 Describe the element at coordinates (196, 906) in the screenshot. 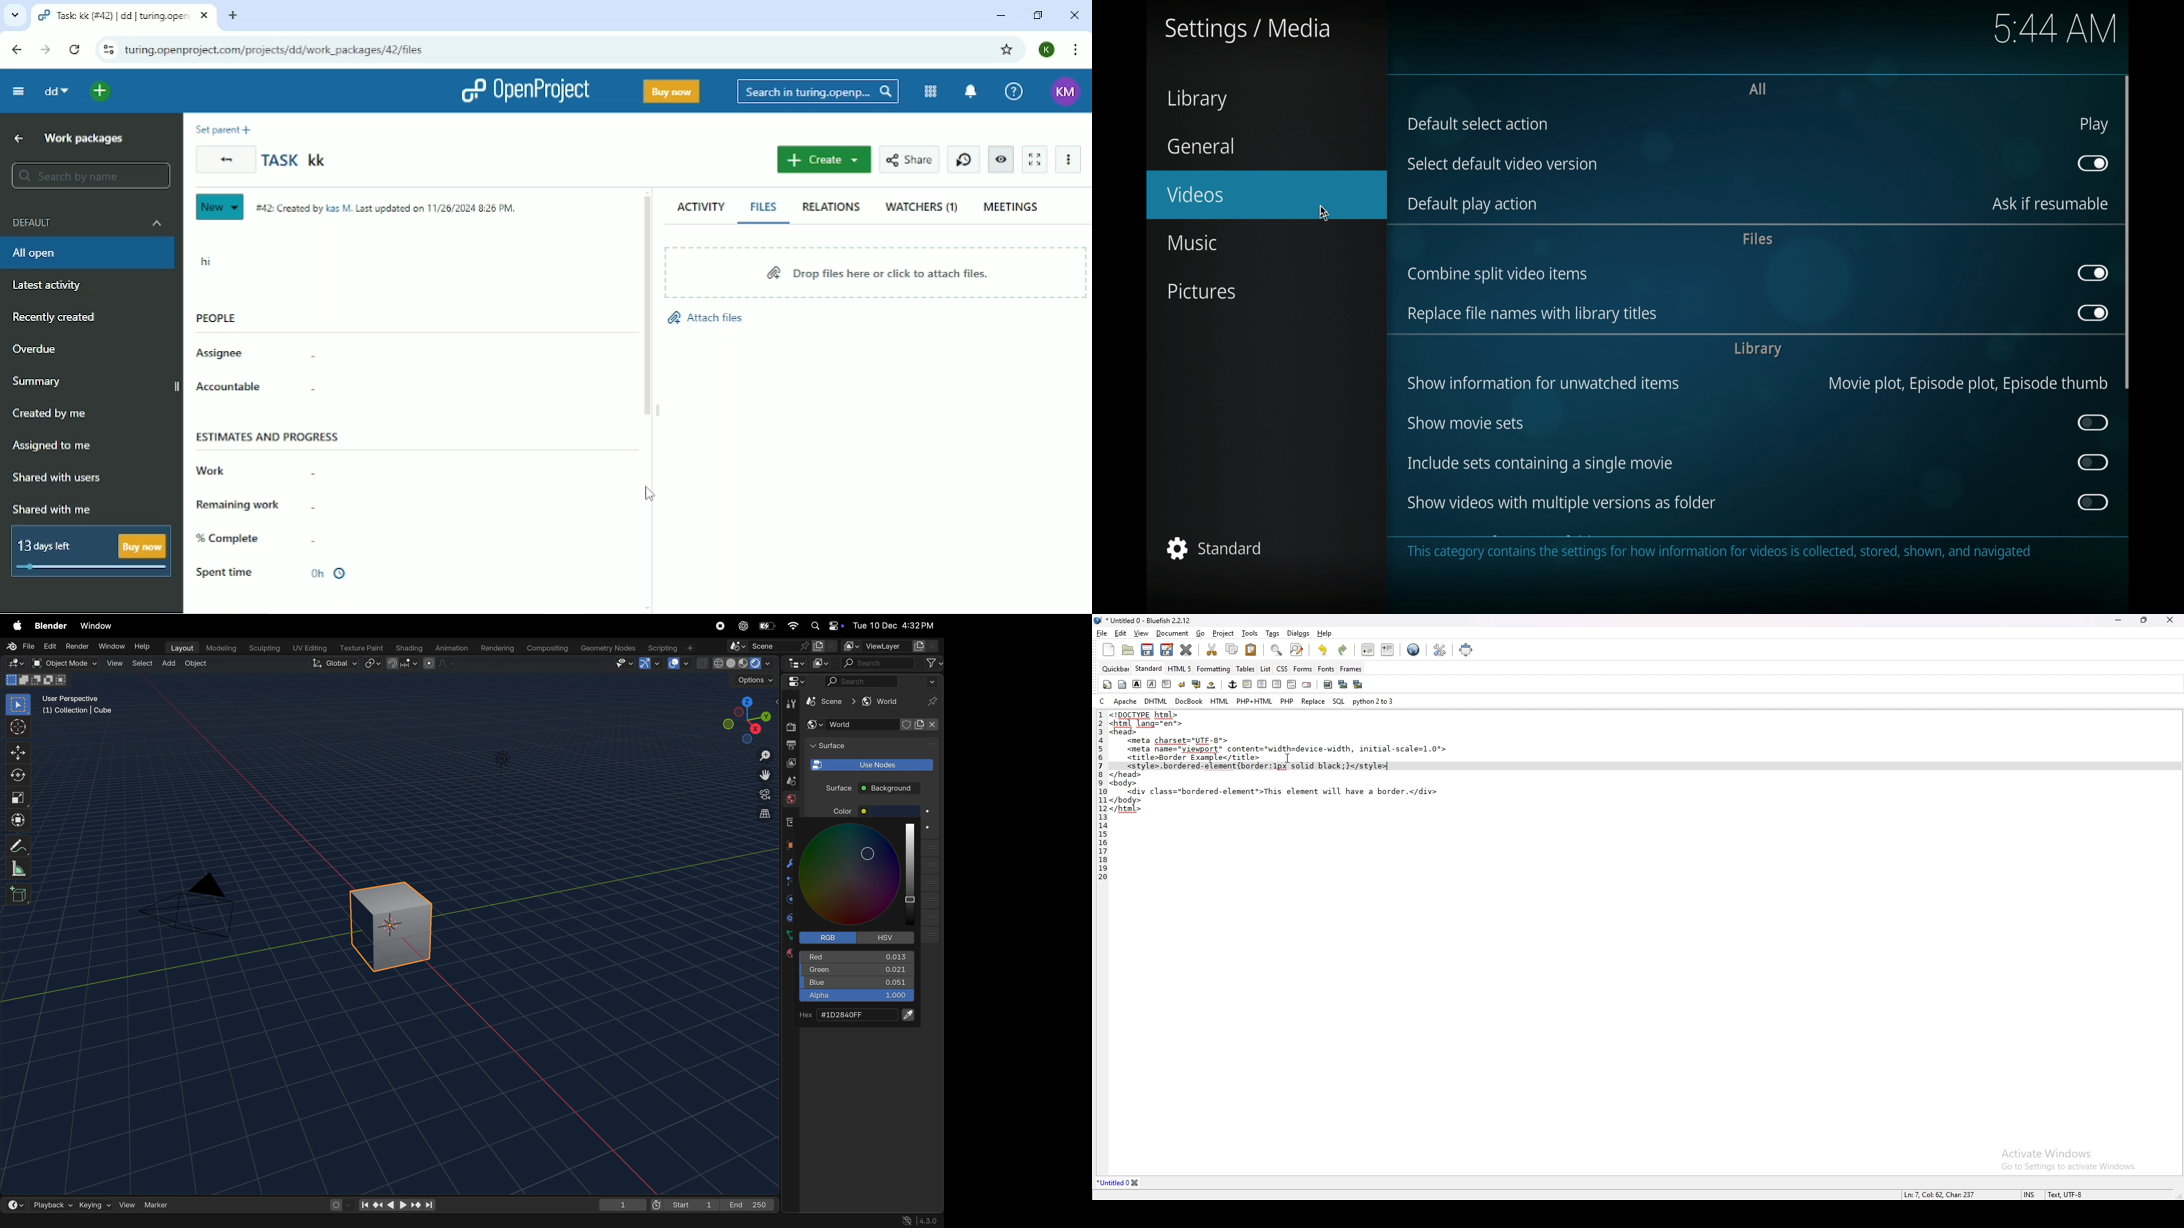

I see `camera` at that location.